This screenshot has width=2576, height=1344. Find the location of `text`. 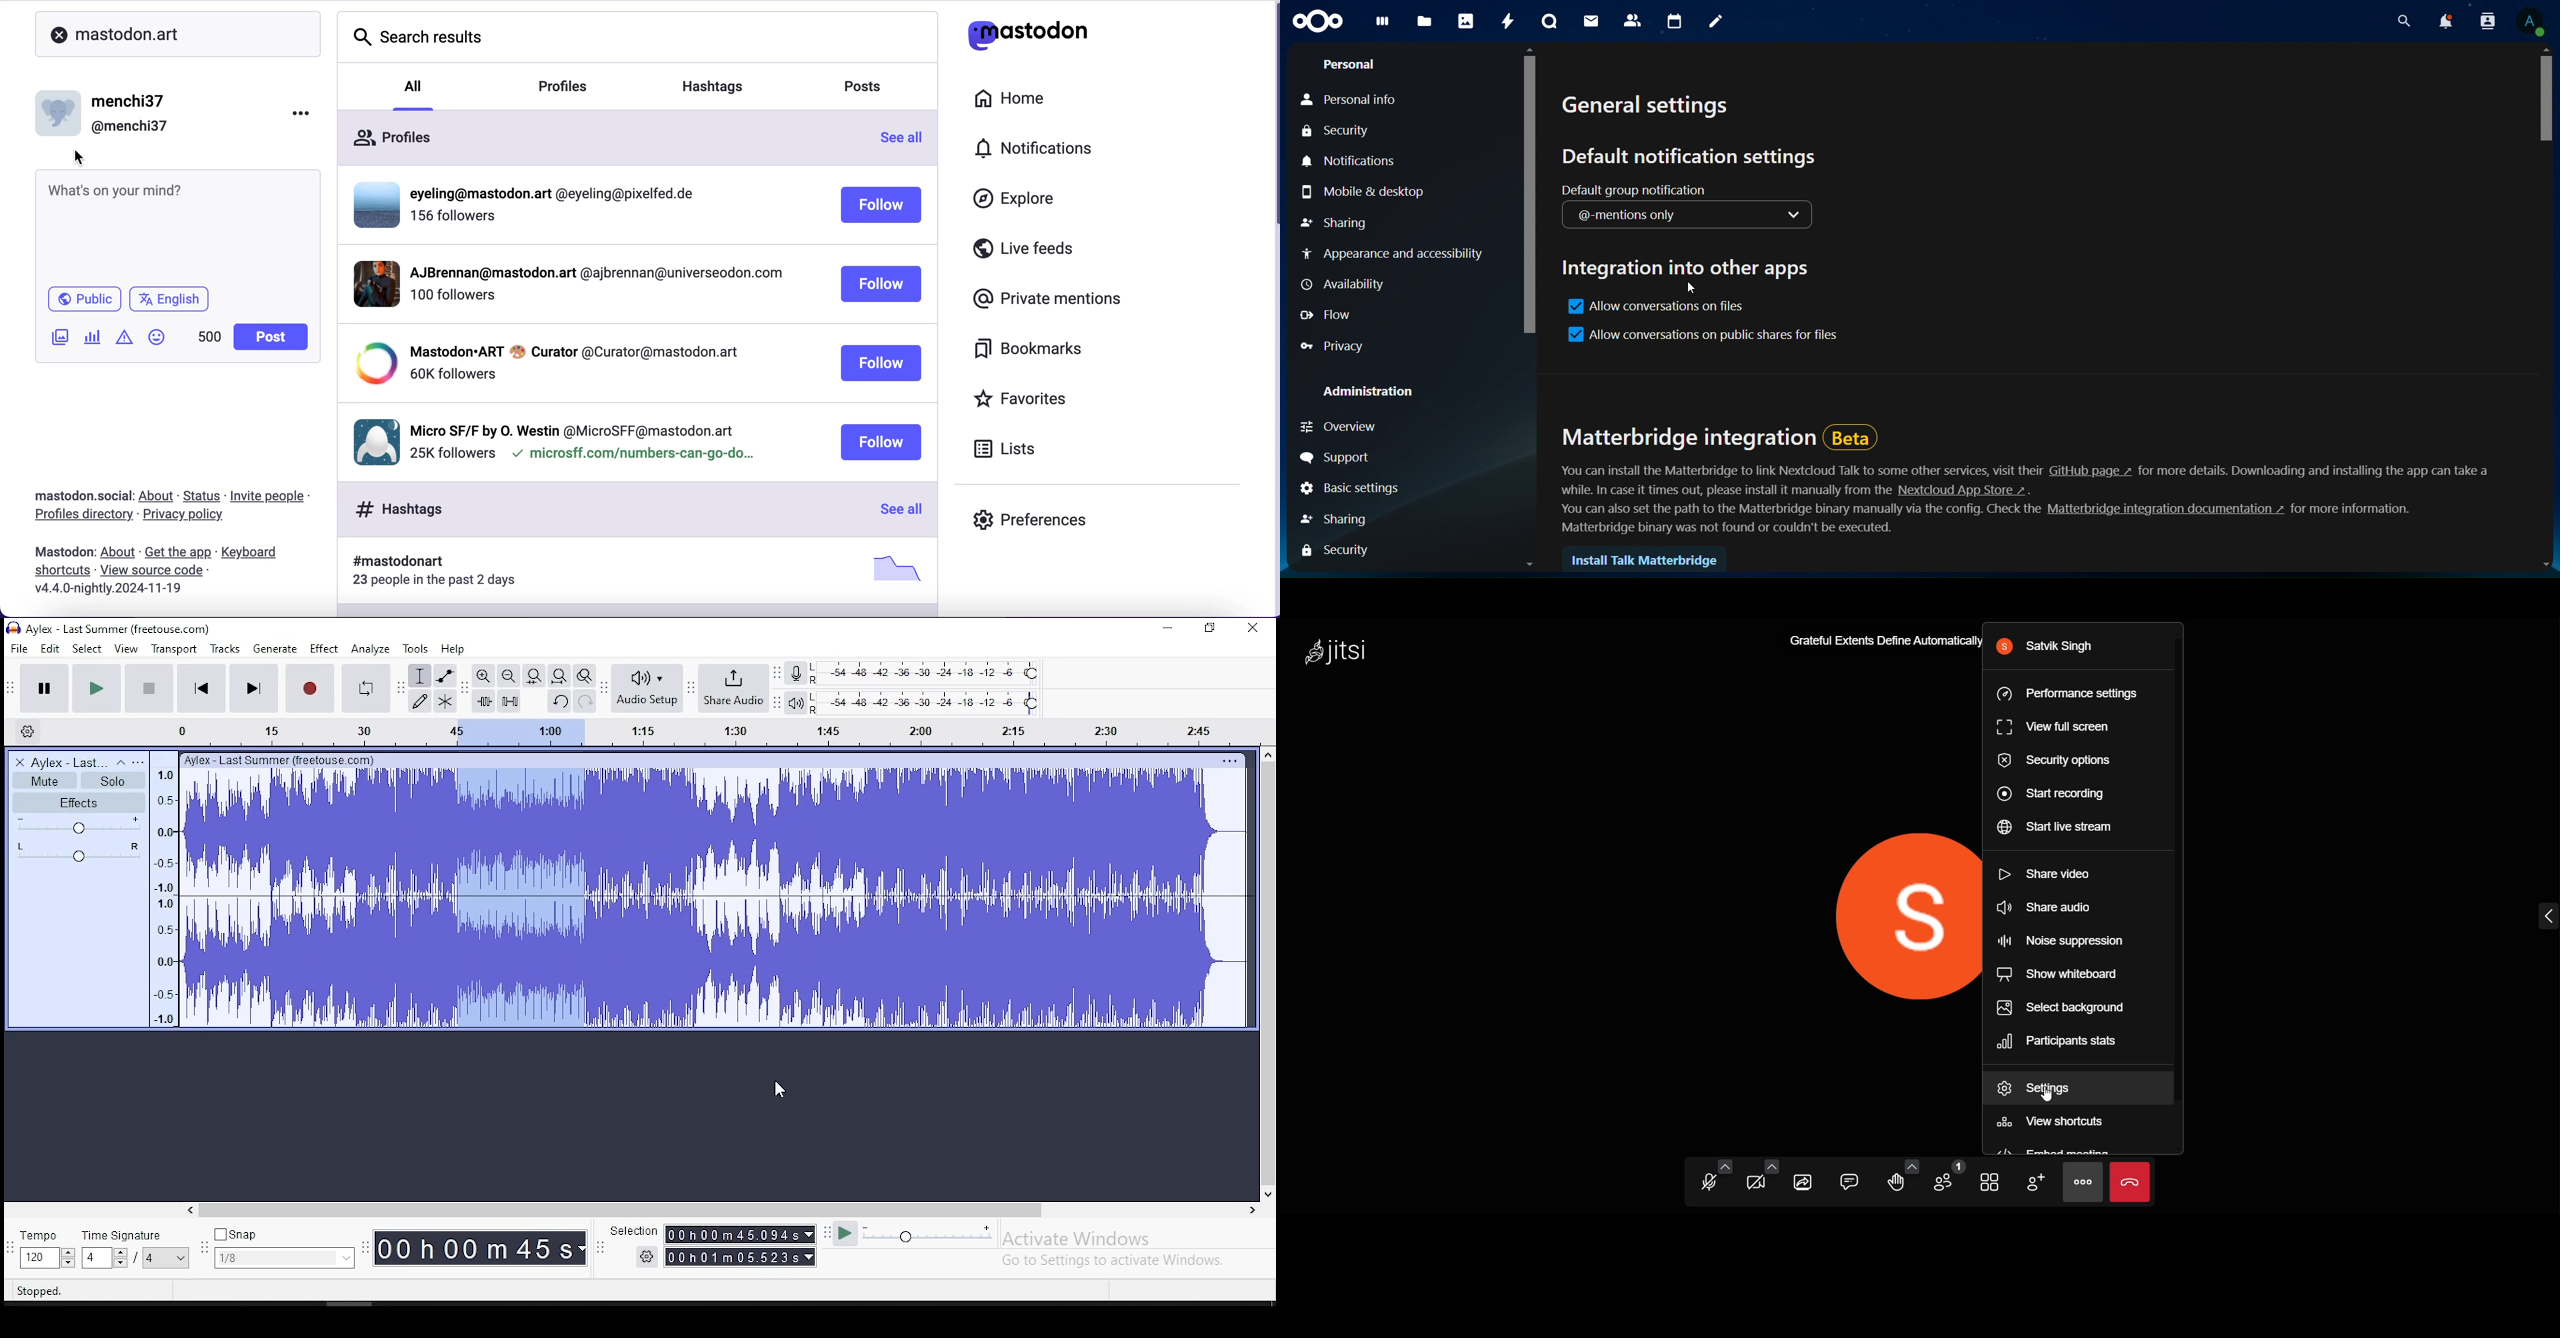

text is located at coordinates (298, 760).